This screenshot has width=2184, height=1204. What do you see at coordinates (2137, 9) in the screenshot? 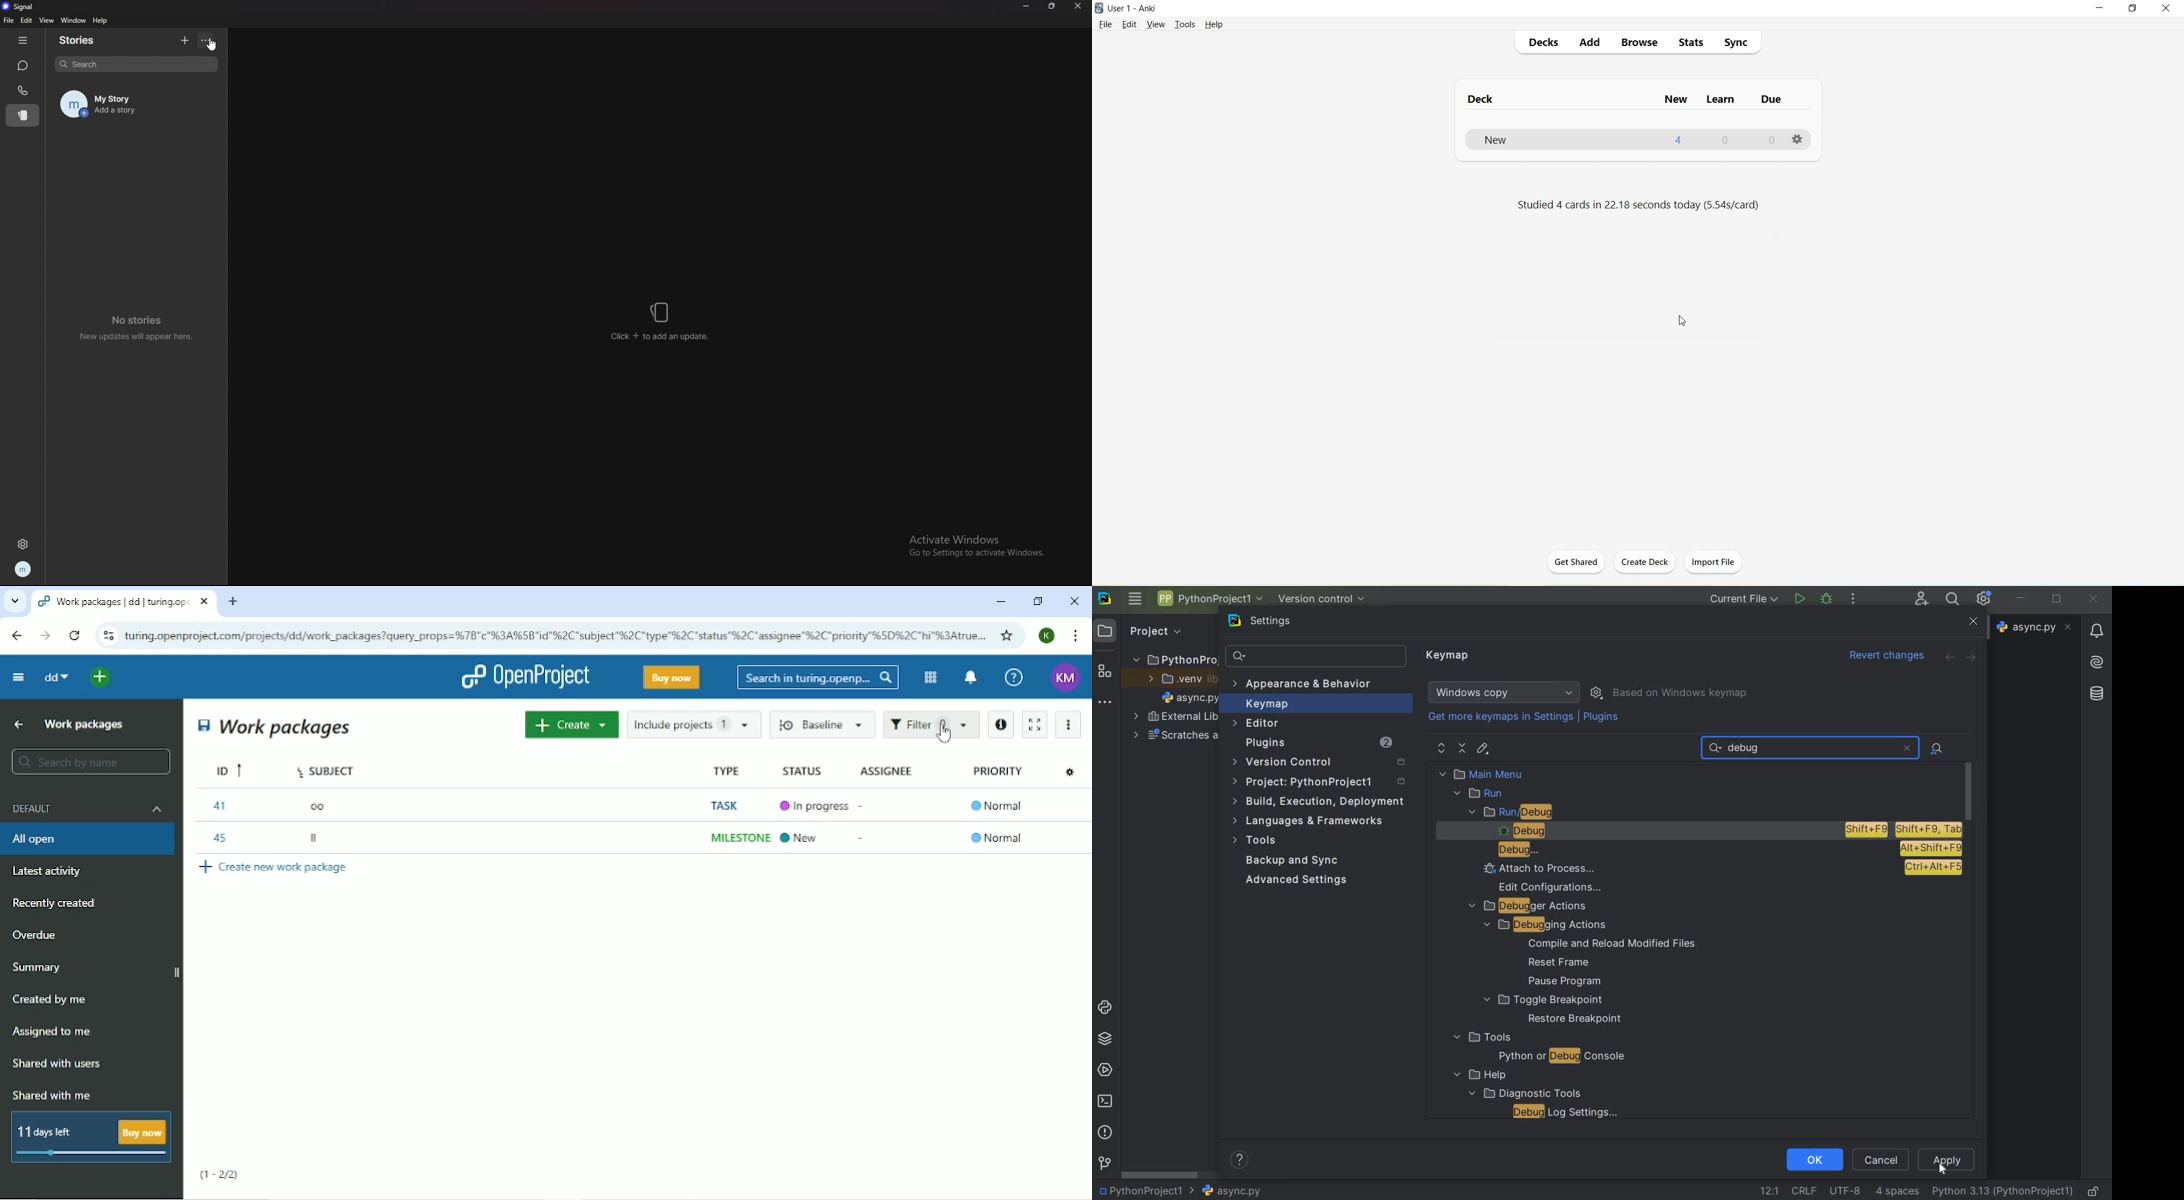
I see `Maximize` at bounding box center [2137, 9].